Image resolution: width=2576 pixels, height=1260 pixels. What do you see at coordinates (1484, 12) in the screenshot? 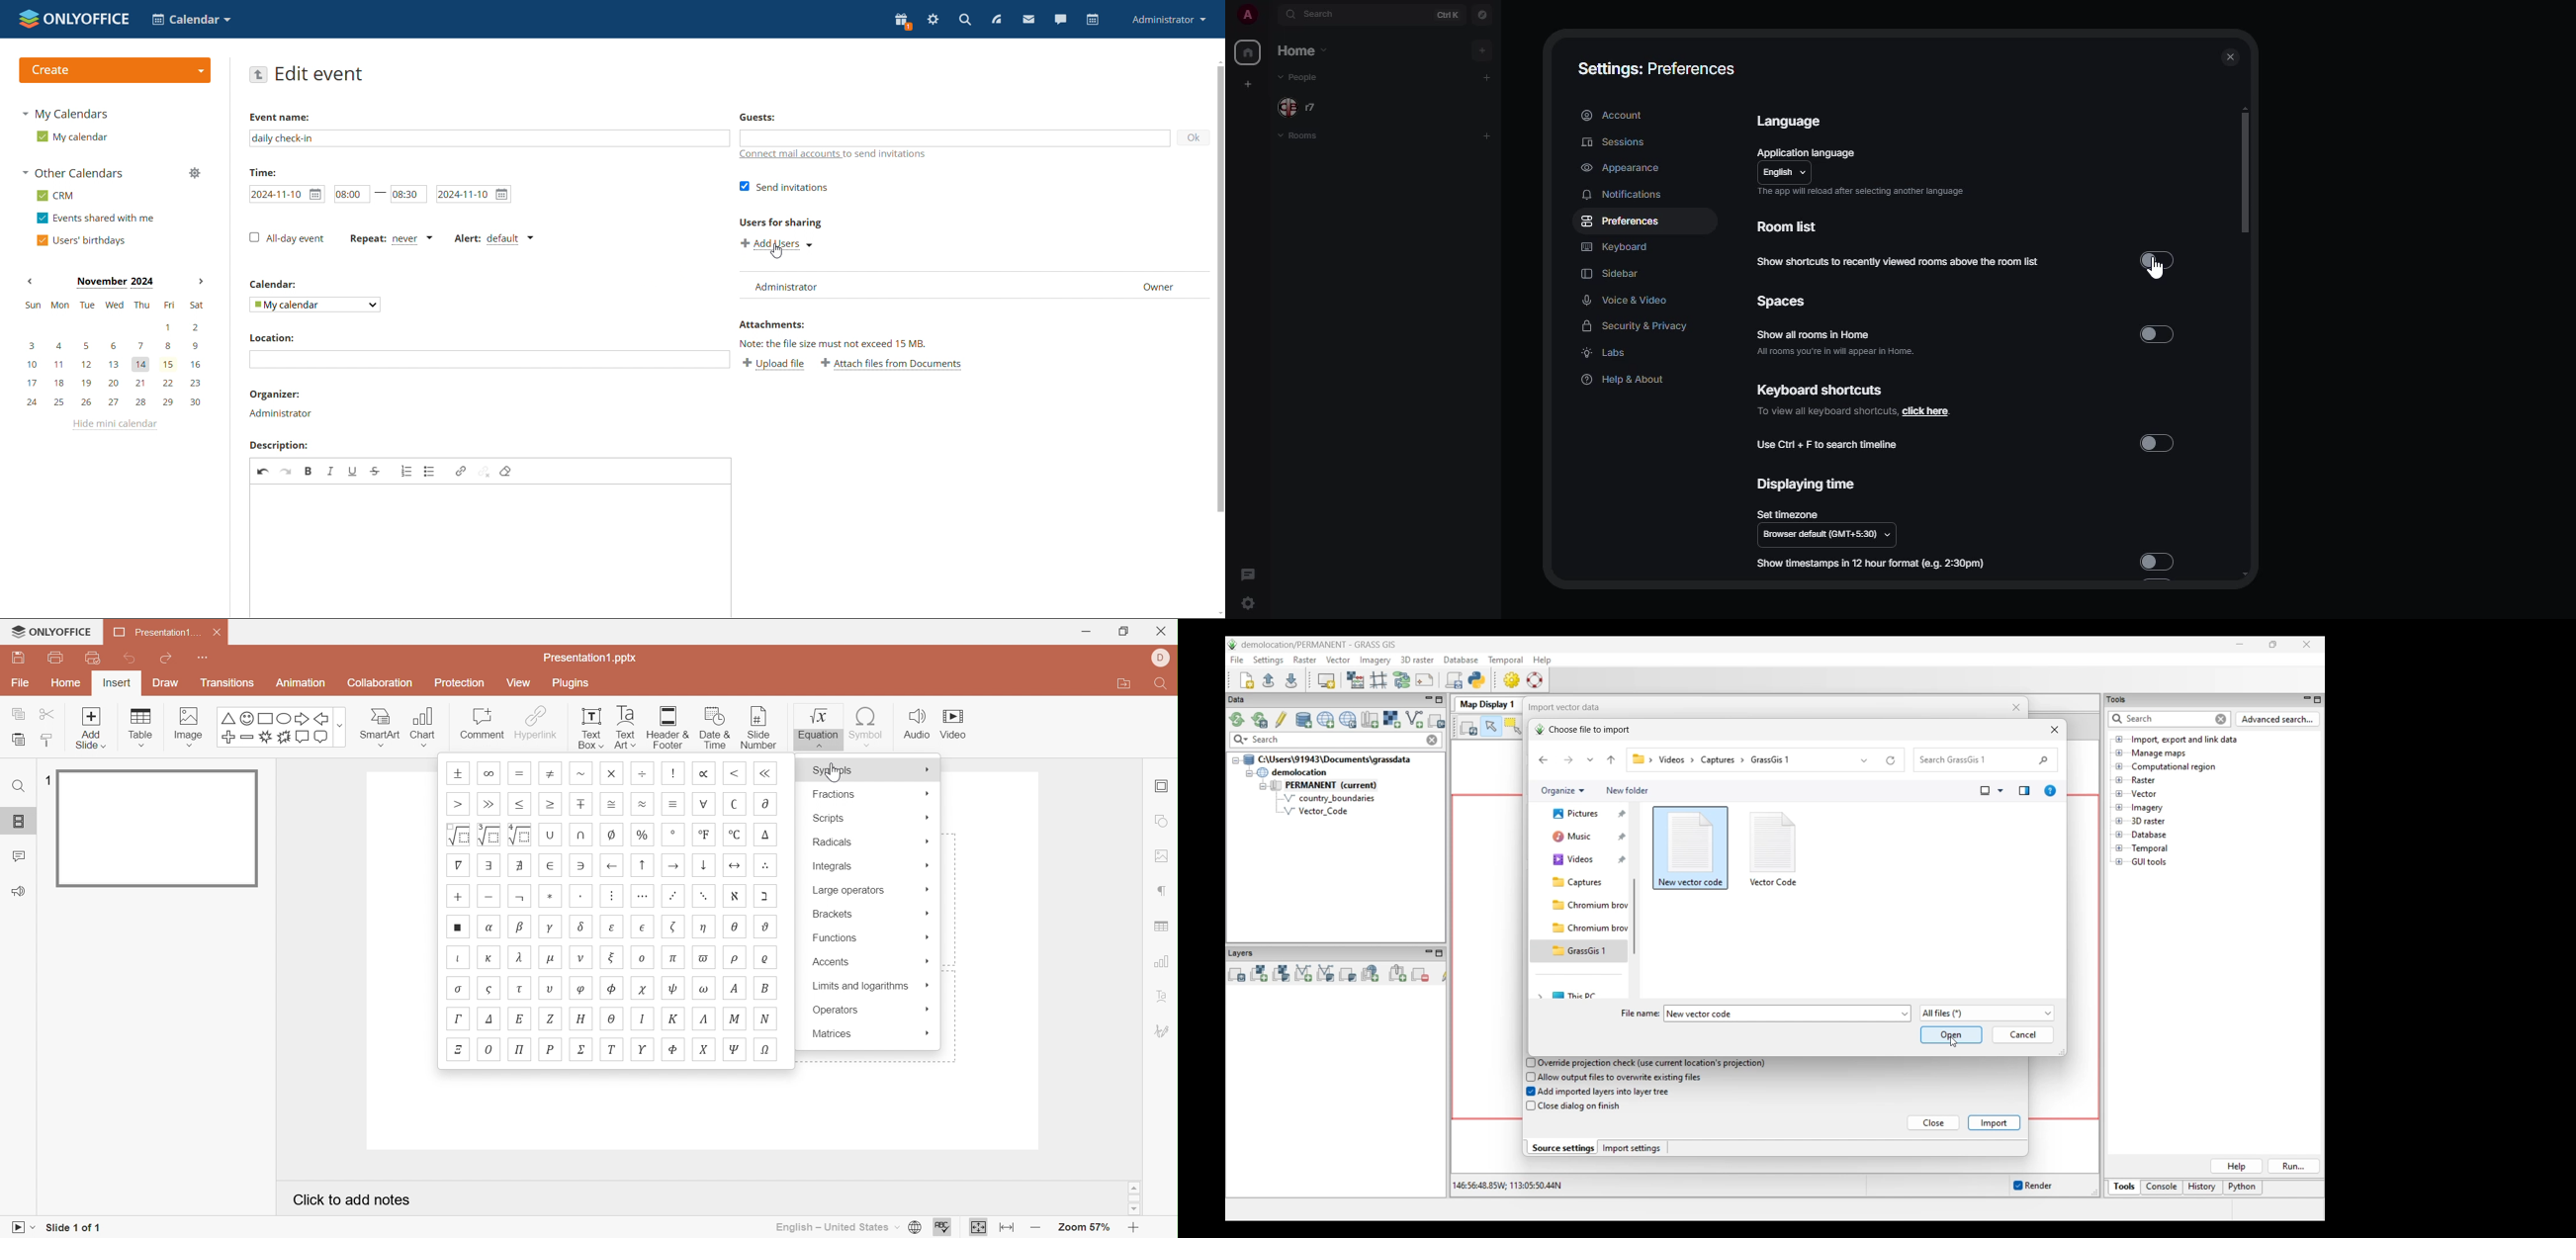
I see `navigator` at bounding box center [1484, 12].